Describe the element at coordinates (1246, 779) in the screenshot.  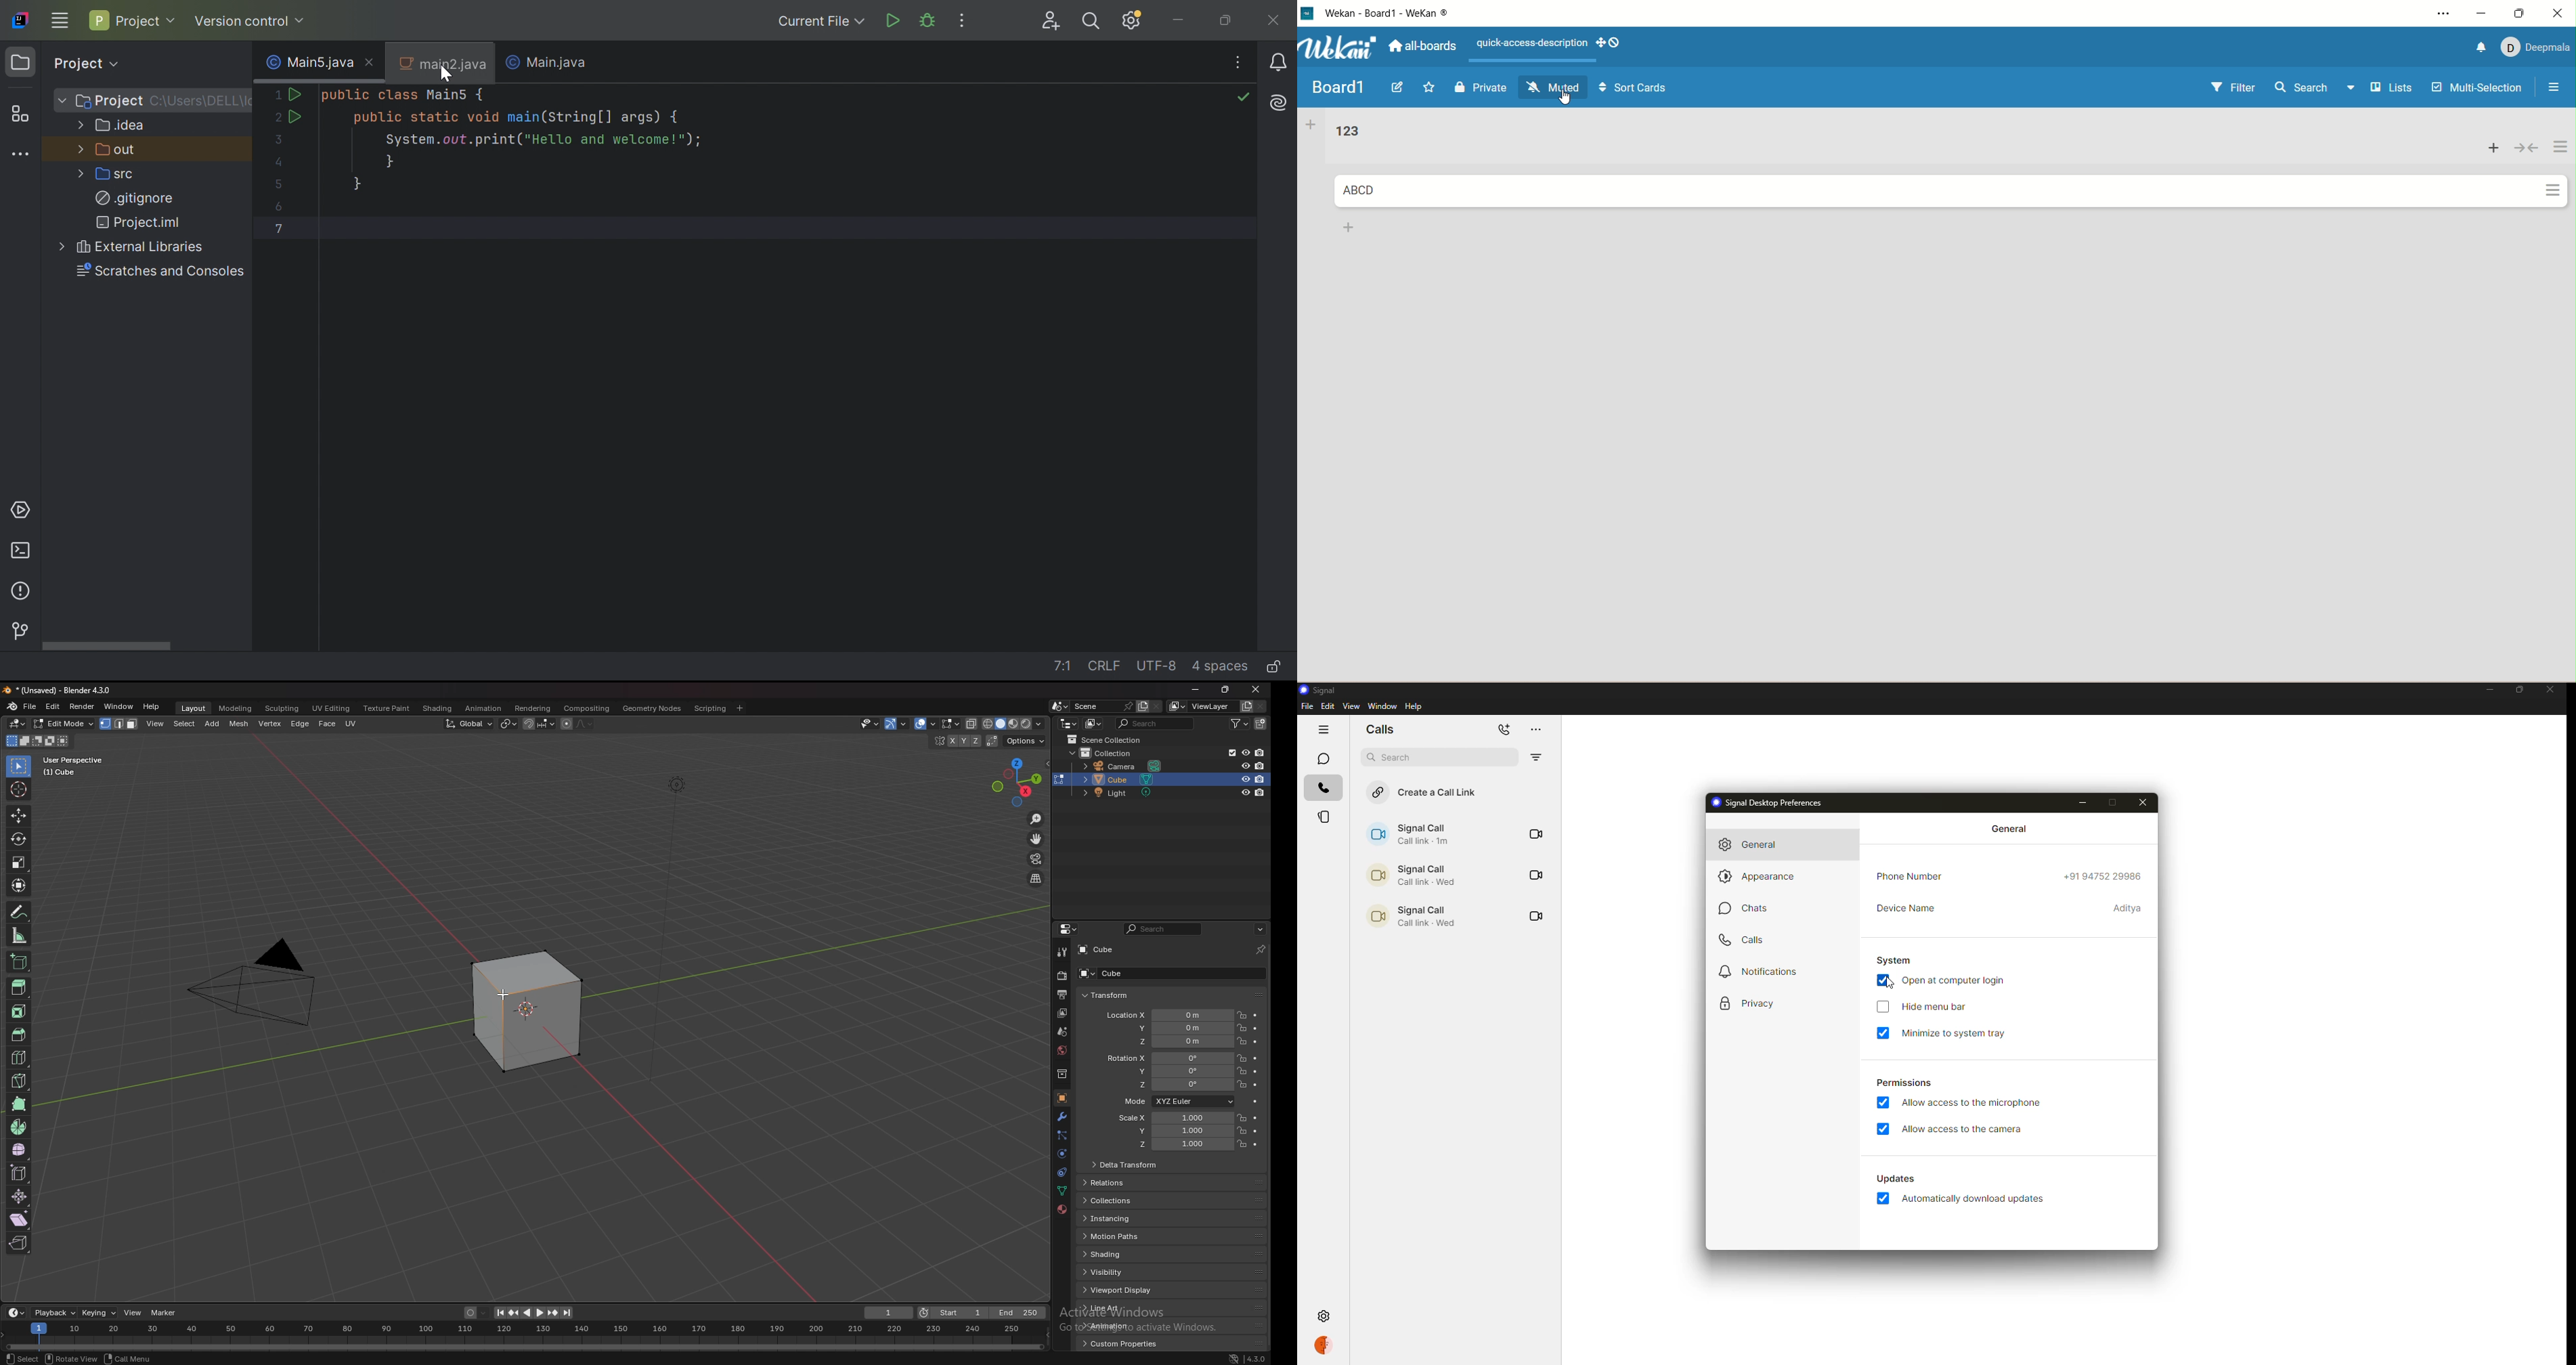
I see `hide in viewport` at that location.